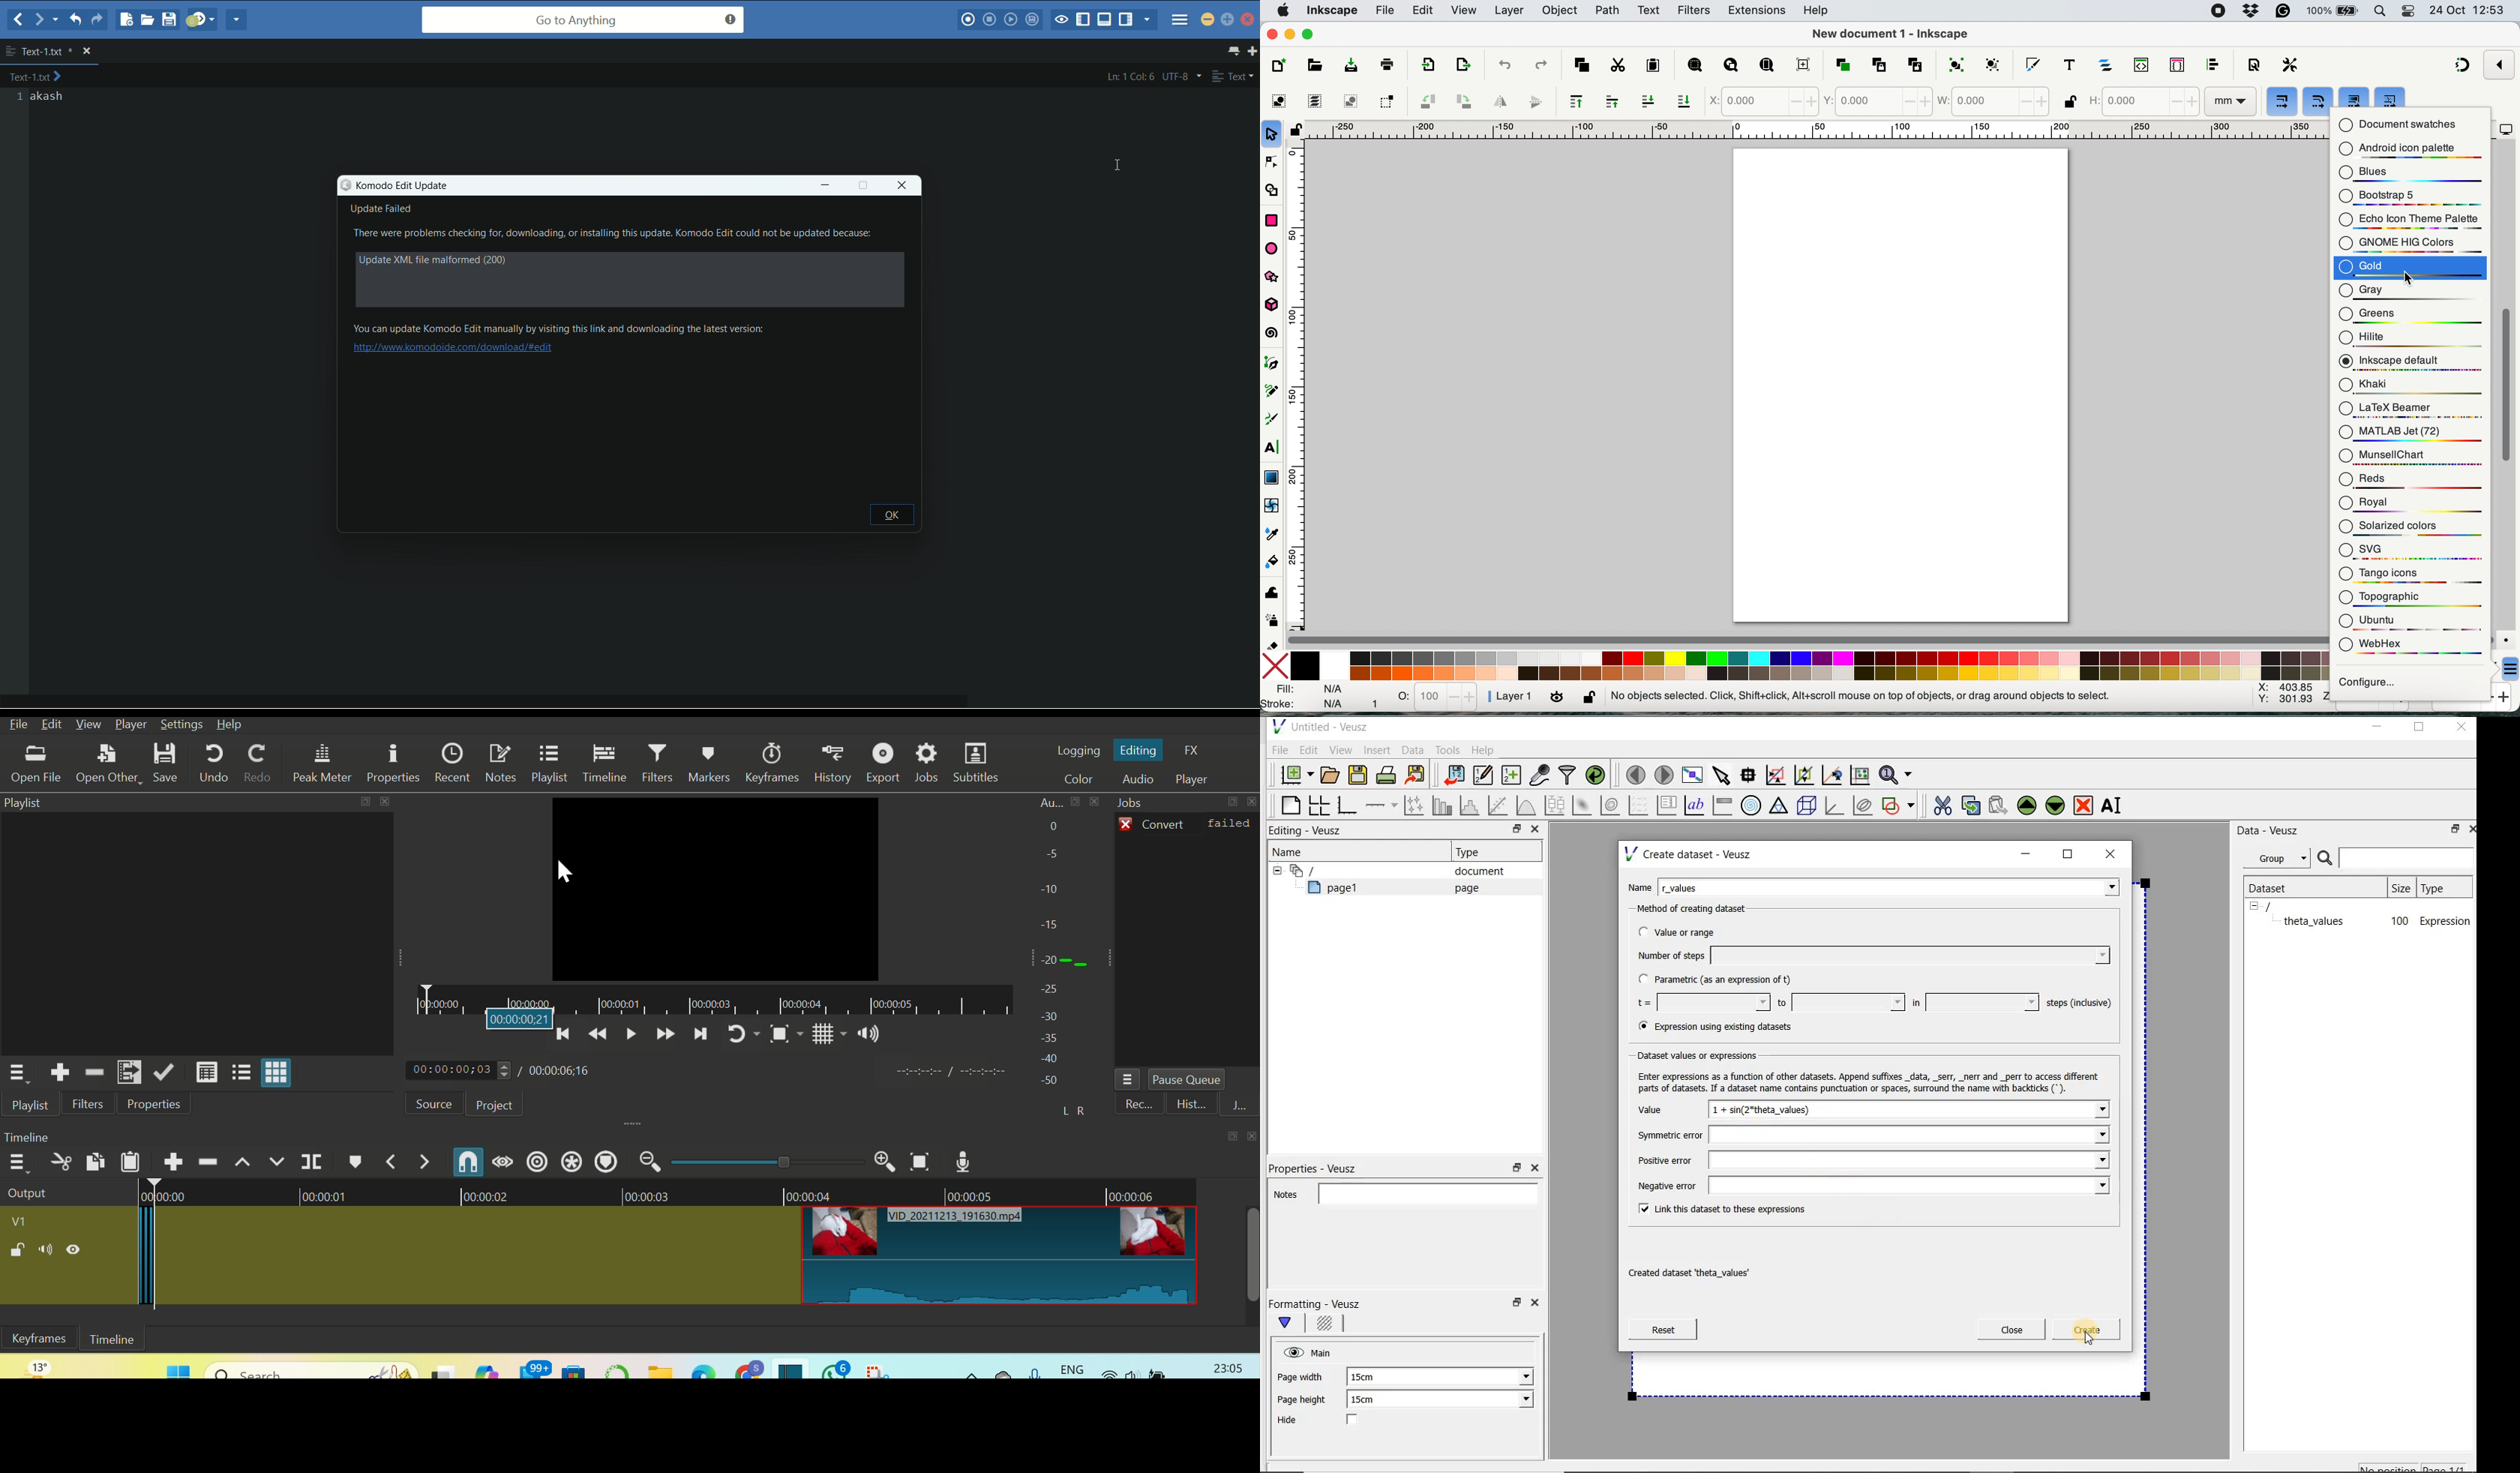  What do you see at coordinates (2419, 729) in the screenshot?
I see `maximize` at bounding box center [2419, 729].